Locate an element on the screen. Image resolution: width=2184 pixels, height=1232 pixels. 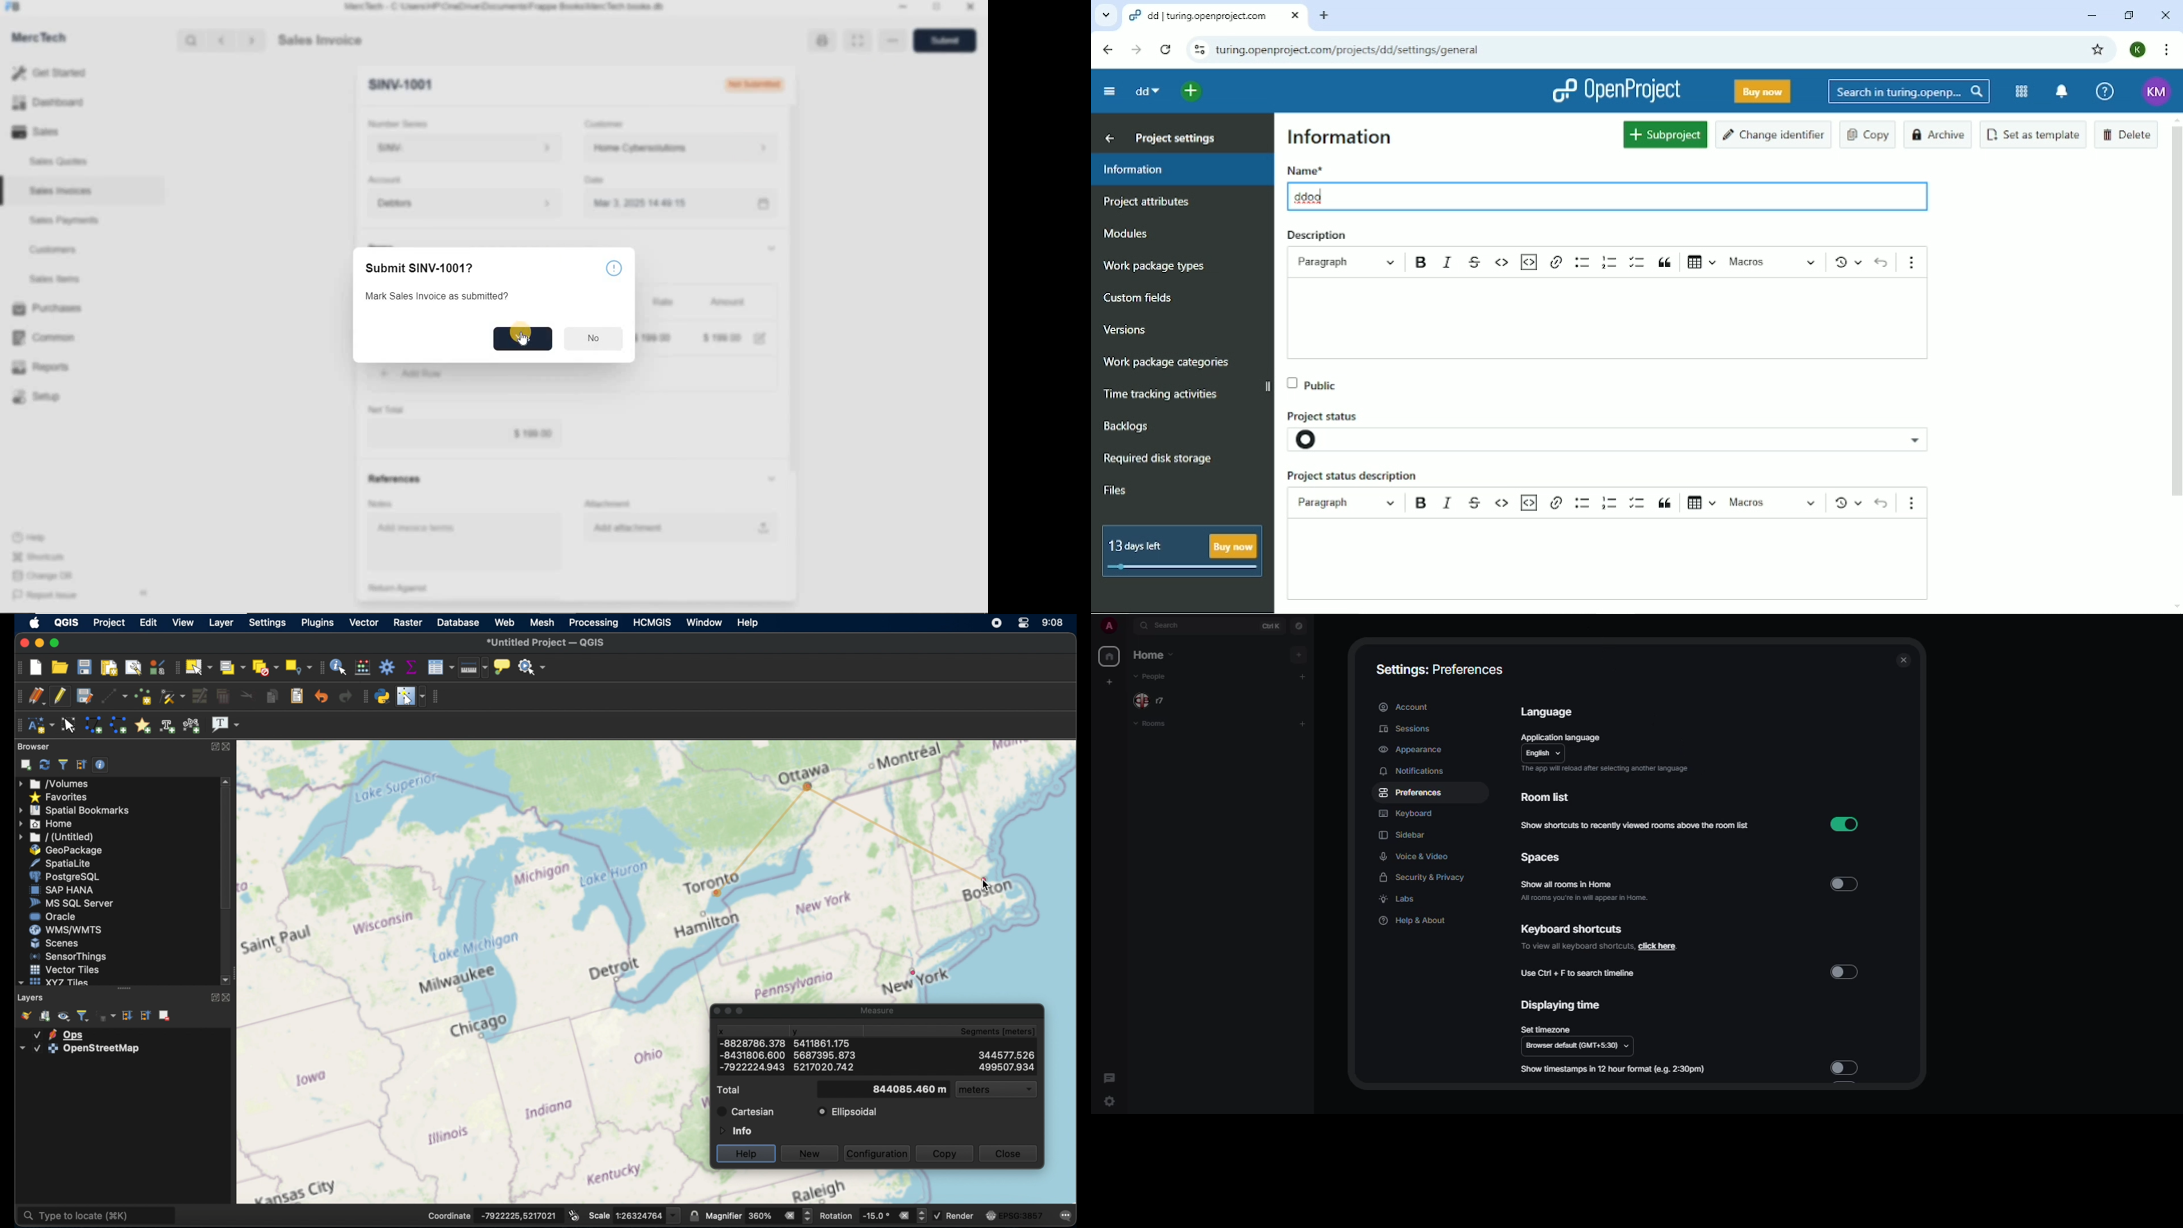
Customers is located at coordinates (64, 250).